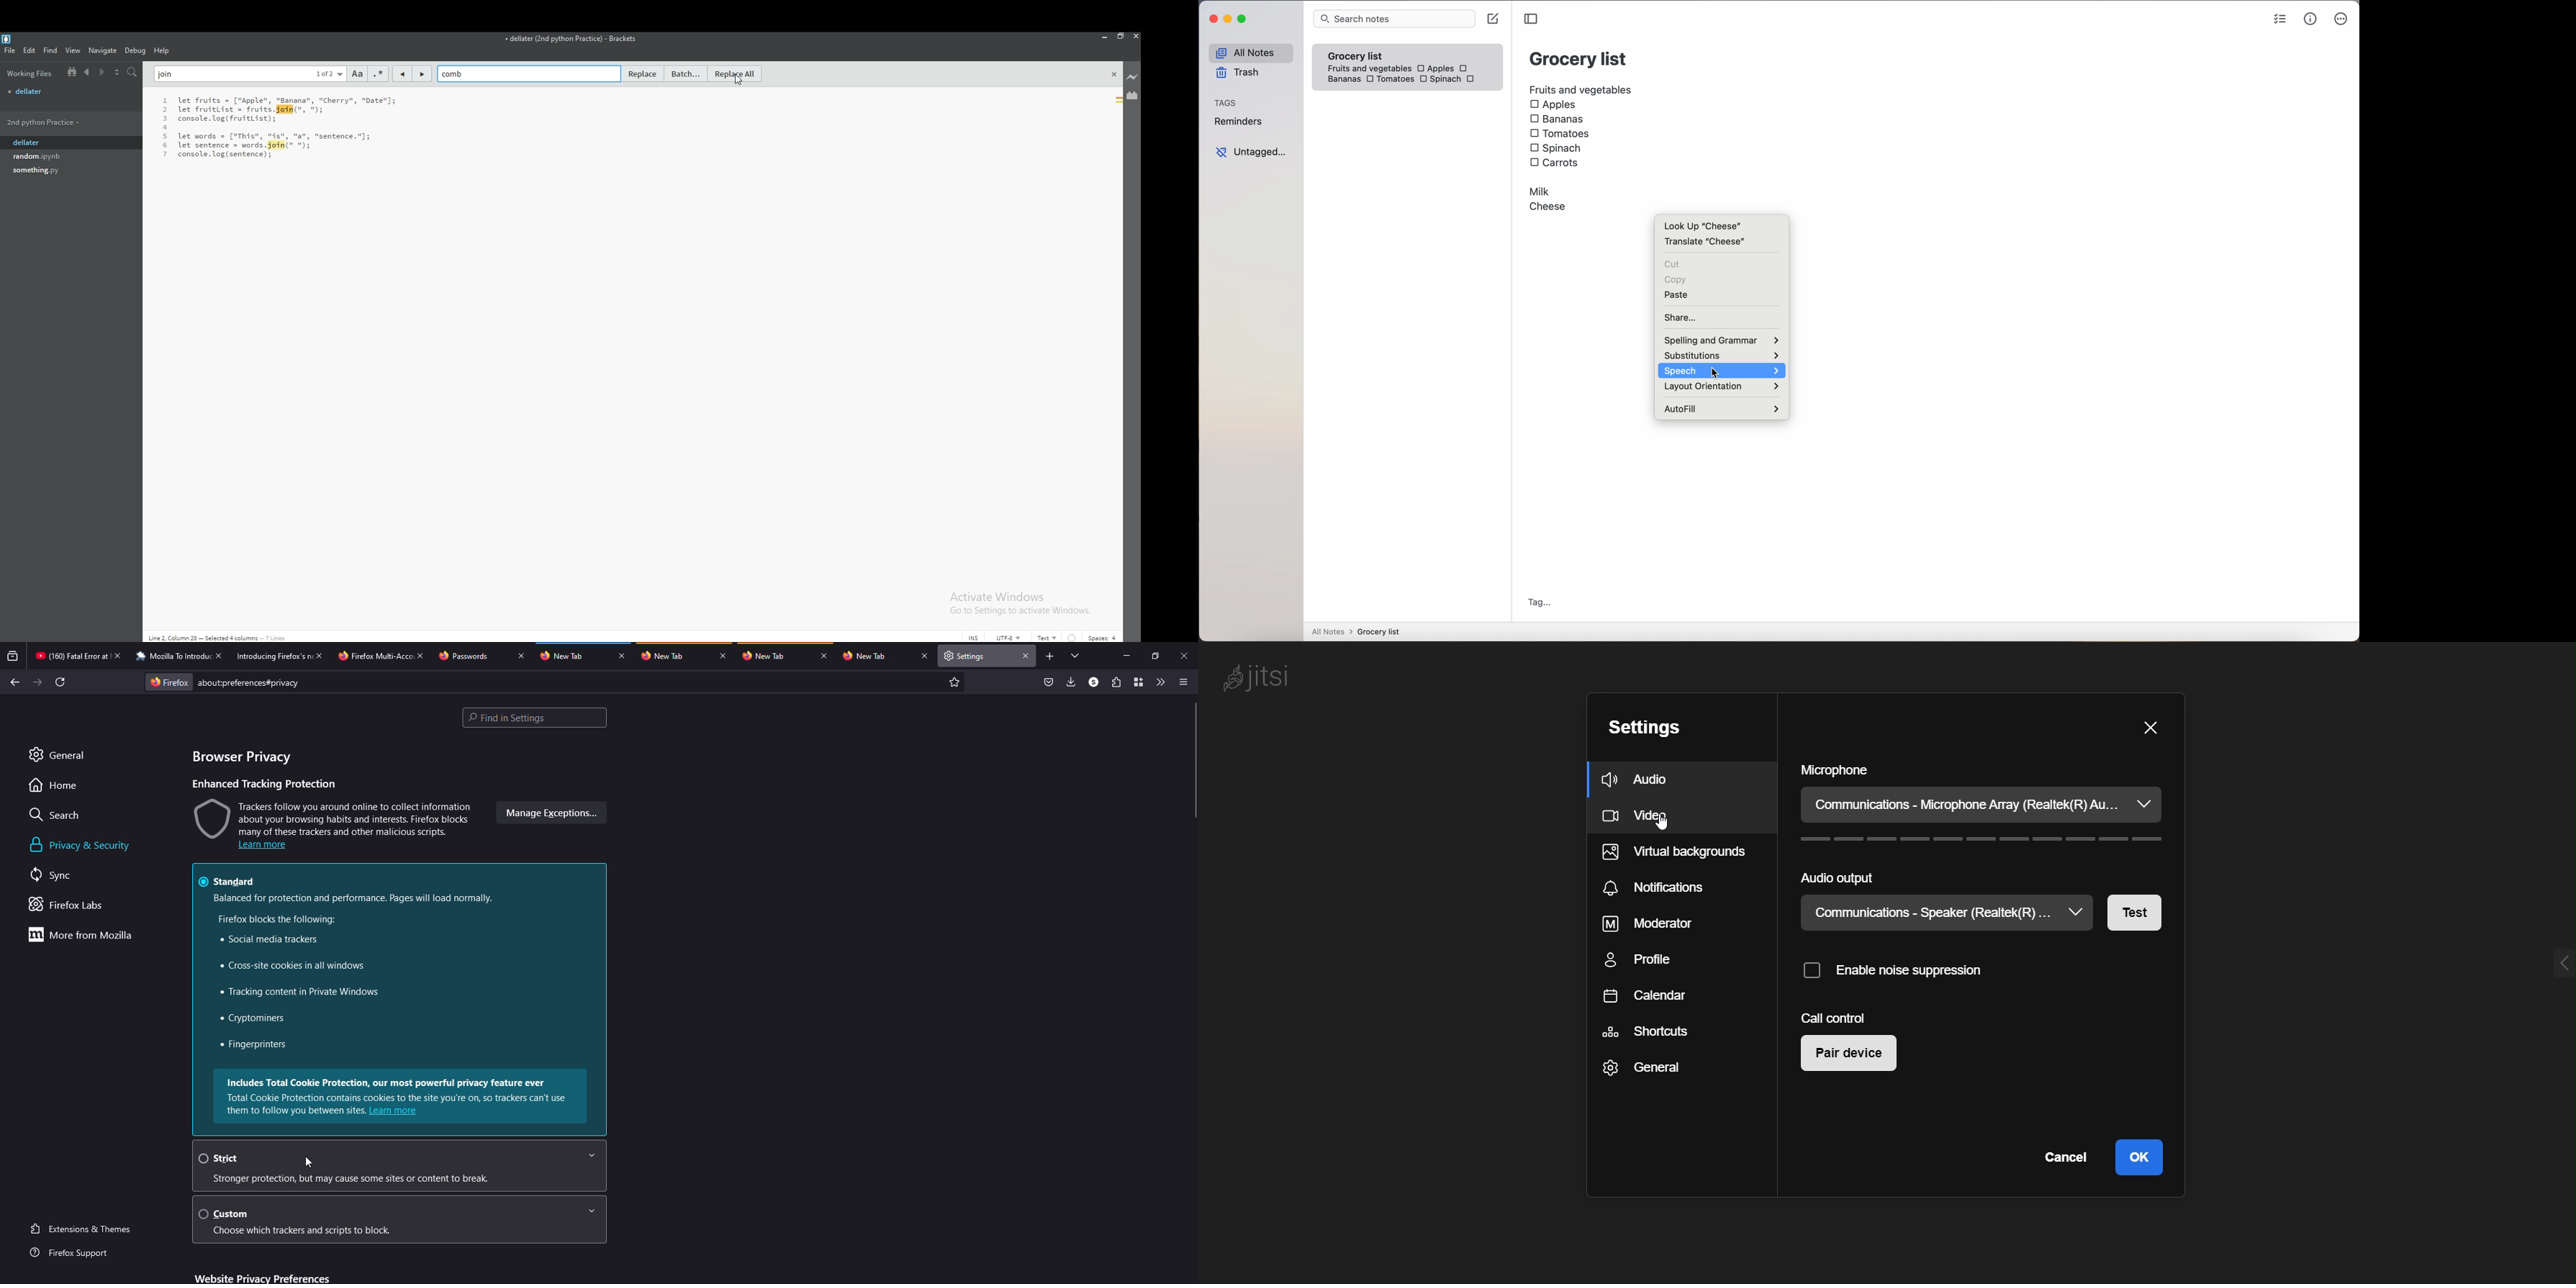 The height and width of the screenshot is (1288, 2576). I want to click on cursor, so click(1666, 827).